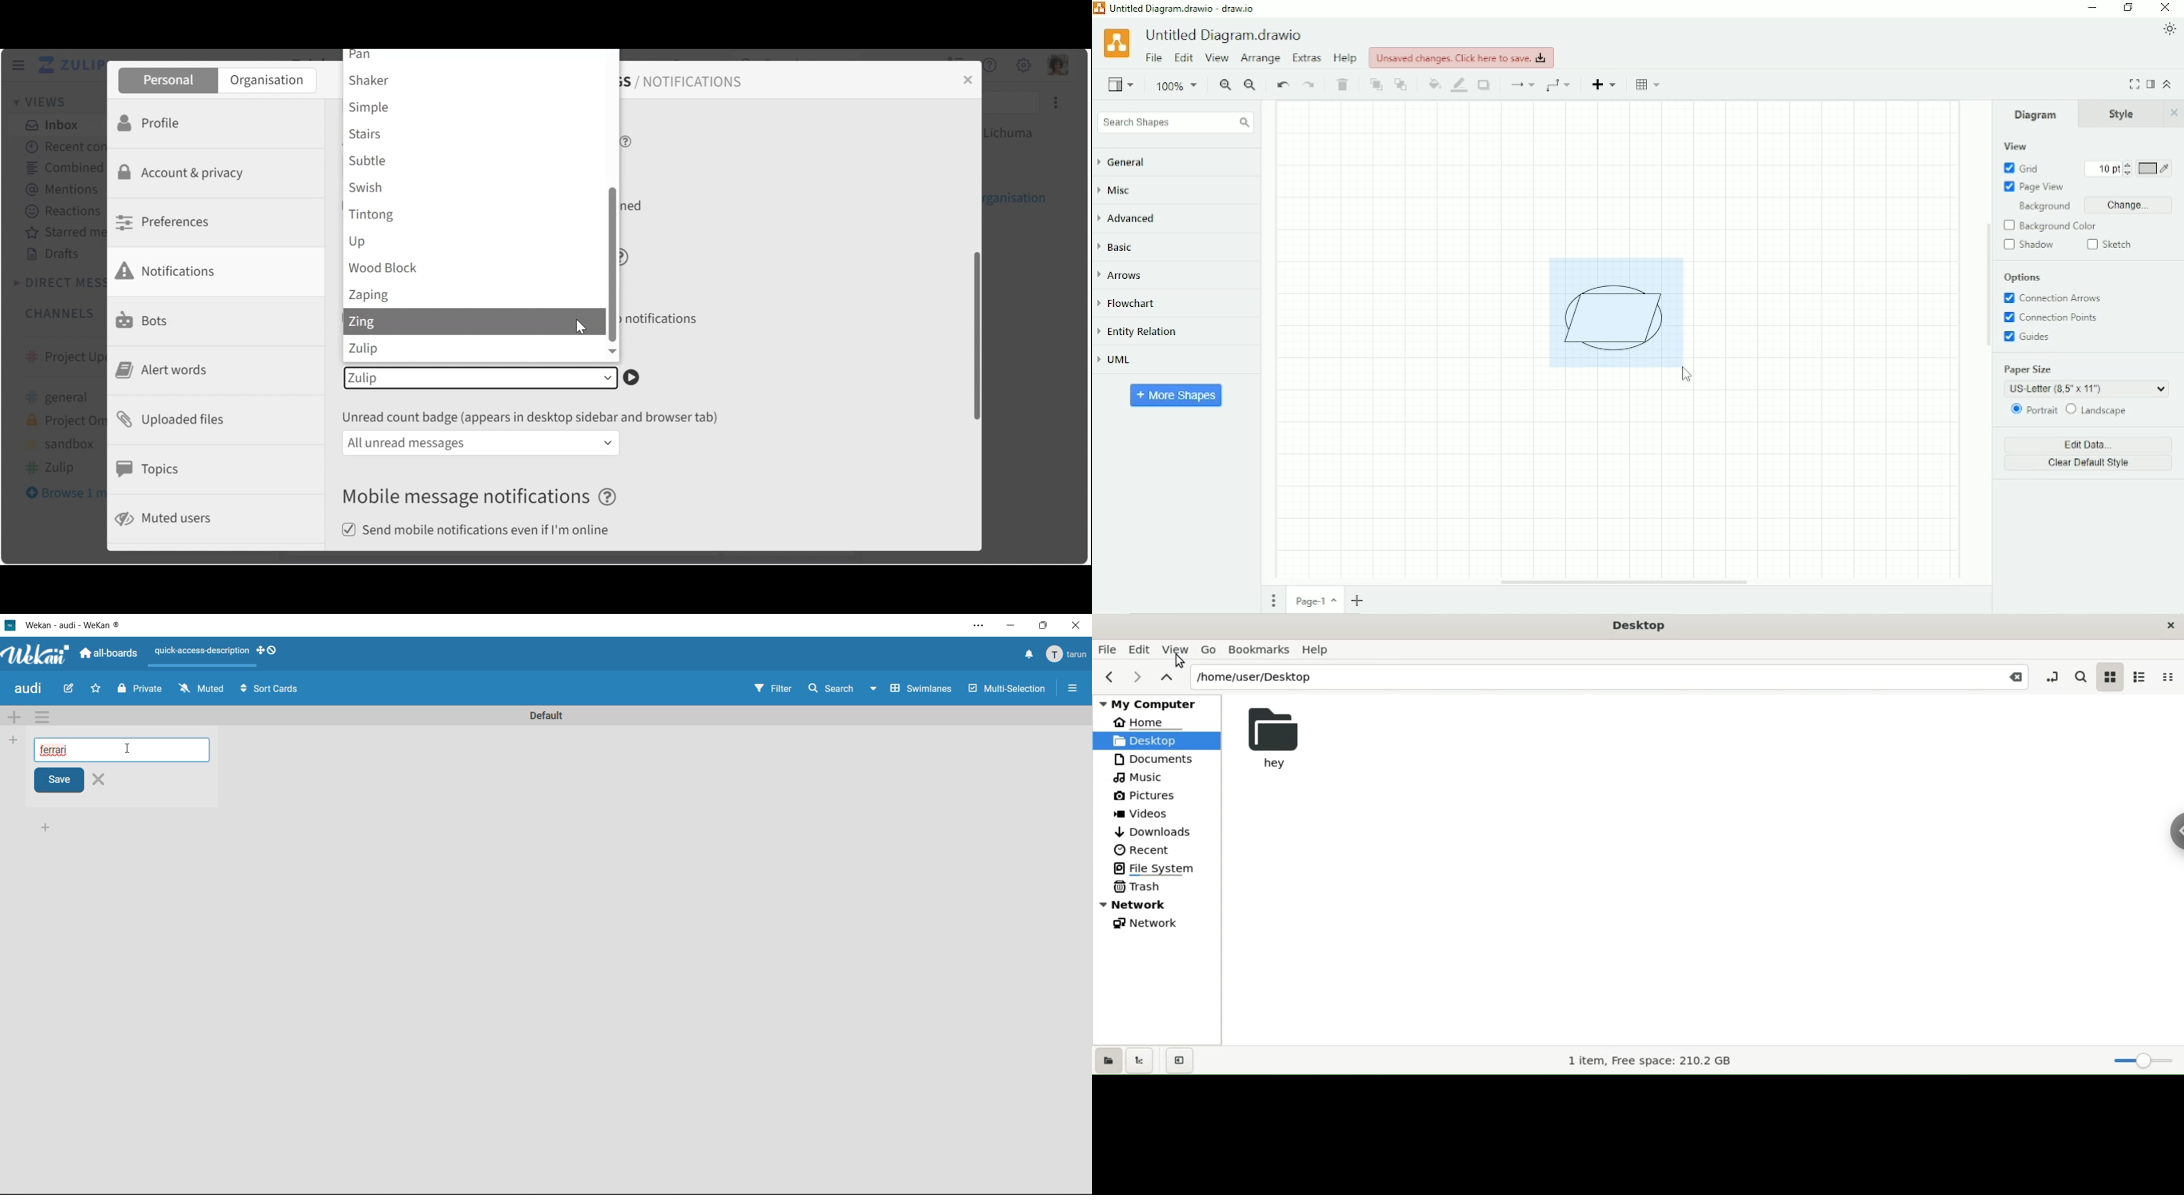  I want to click on show desktop drag handles, so click(270, 653).